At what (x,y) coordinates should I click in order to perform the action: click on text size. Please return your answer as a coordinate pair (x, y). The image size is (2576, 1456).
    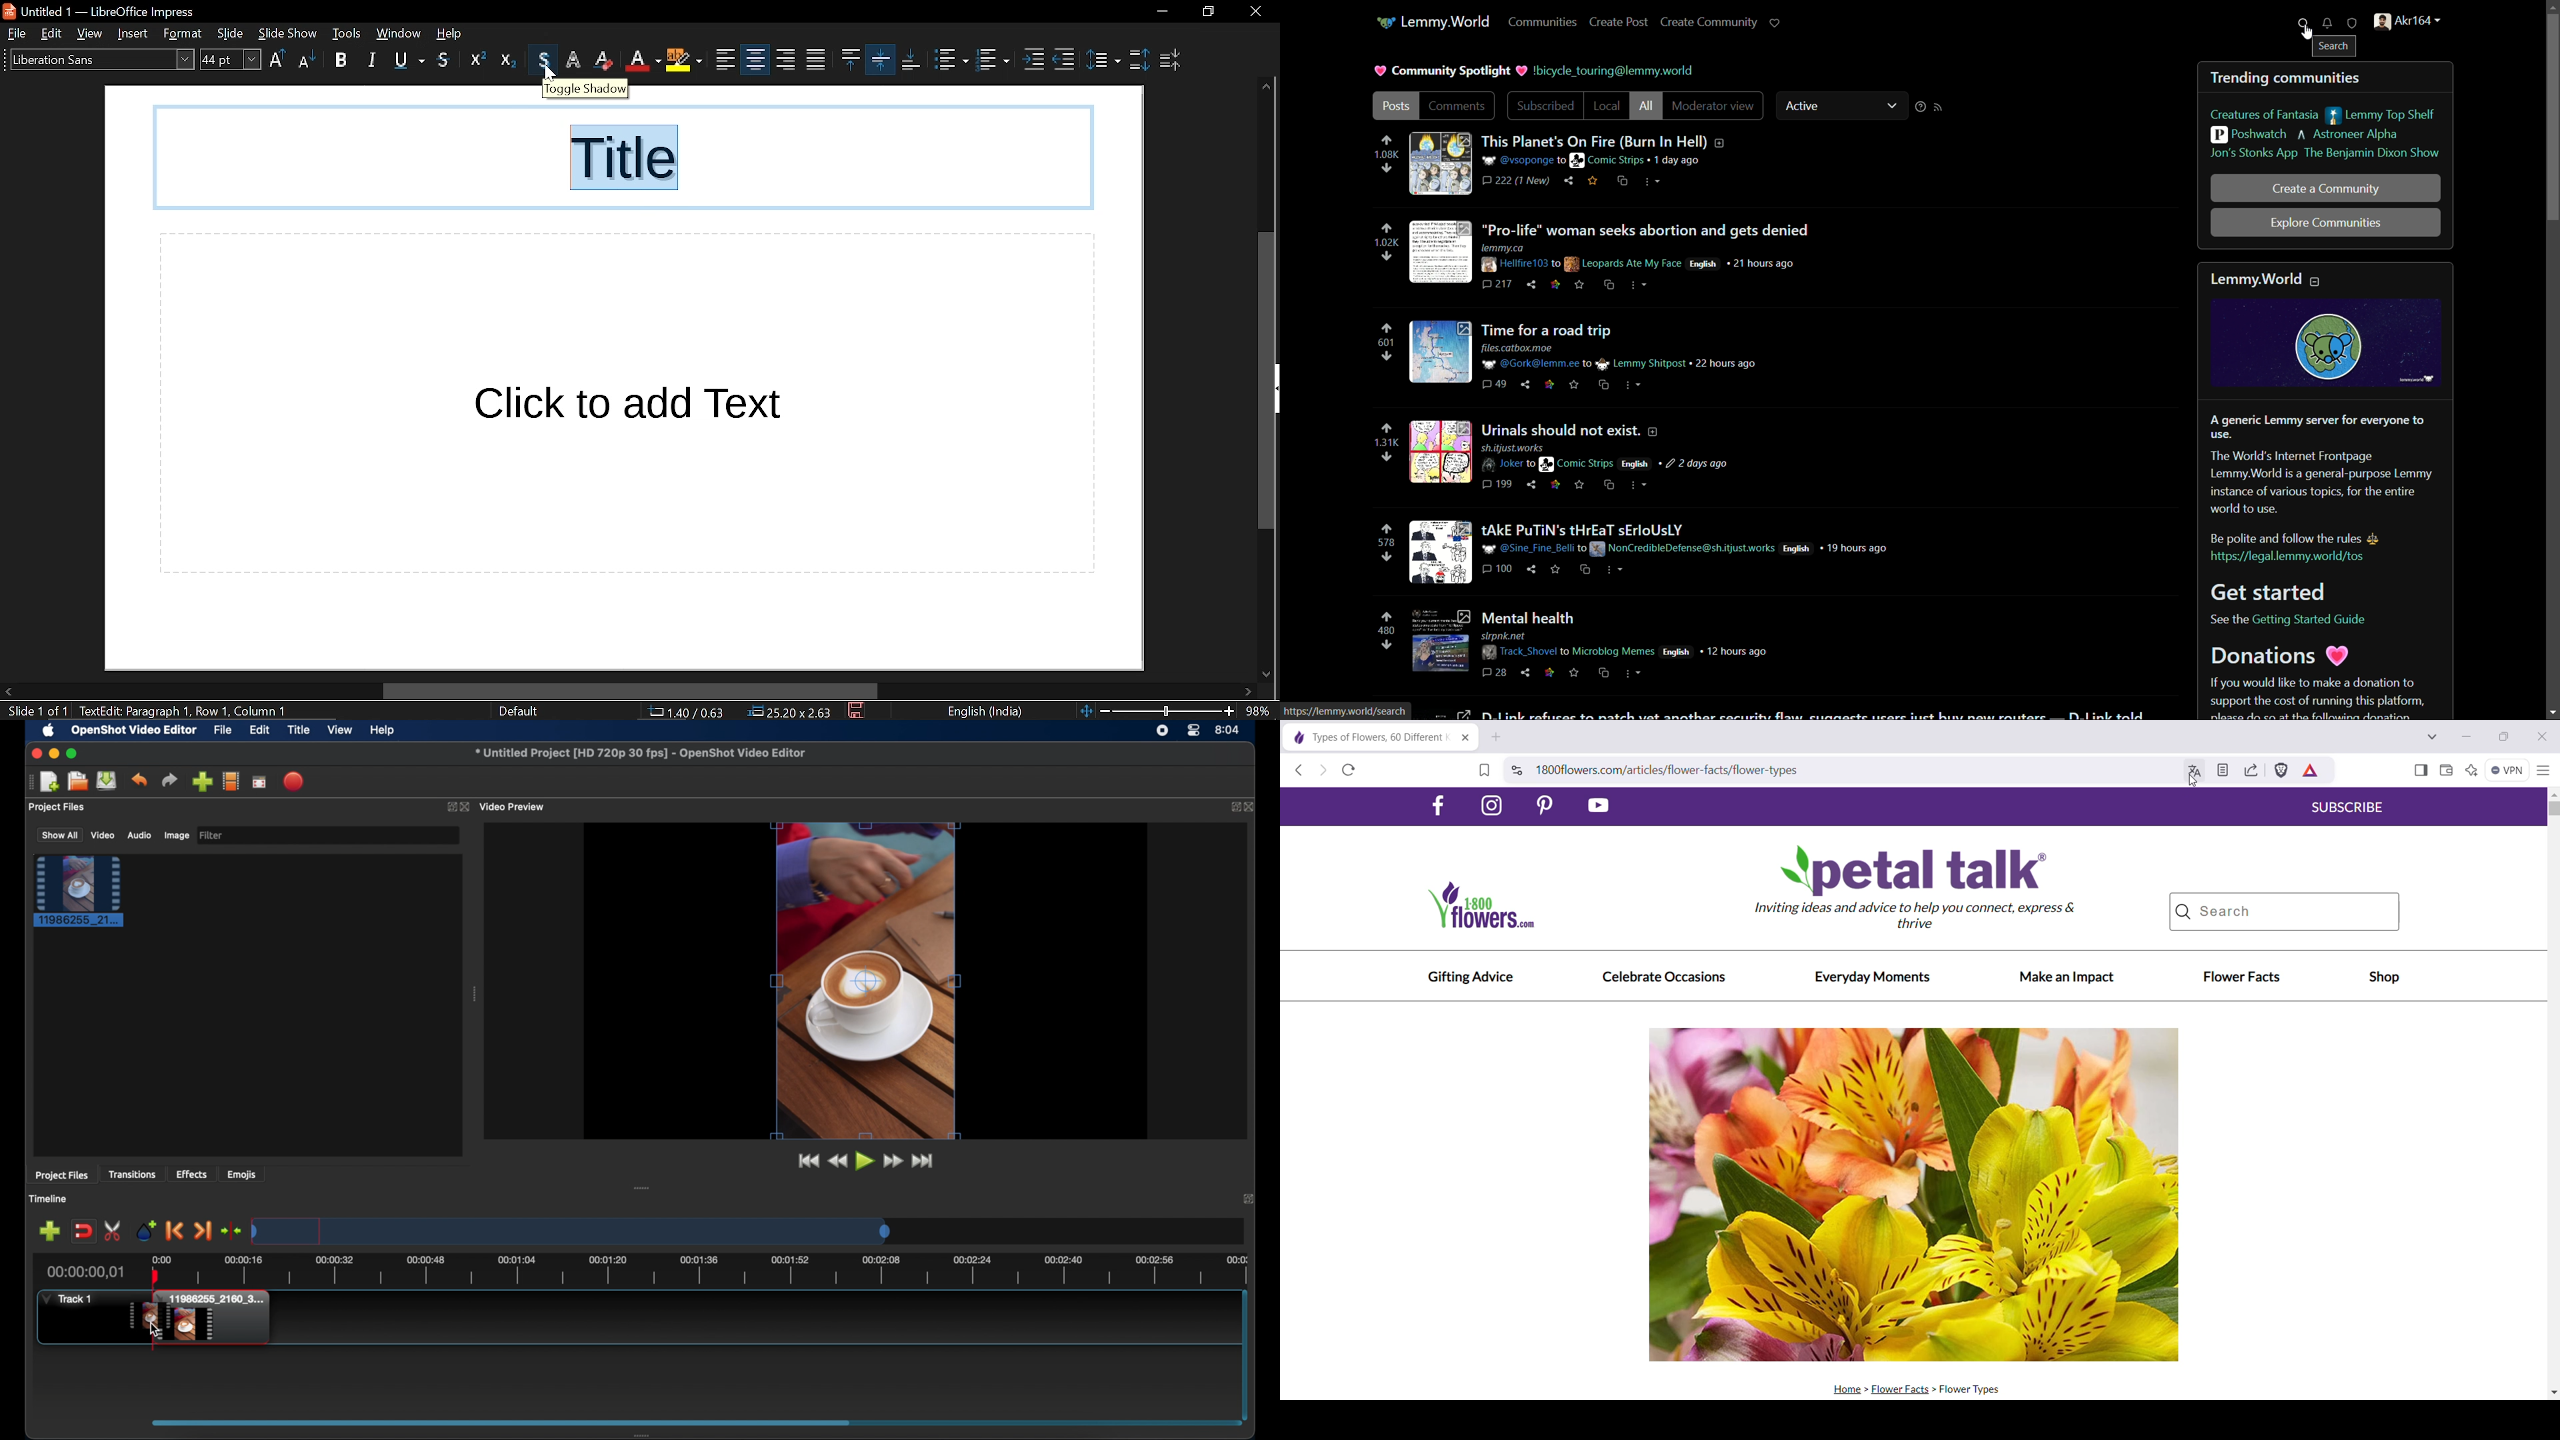
    Looking at the image, I should click on (230, 59).